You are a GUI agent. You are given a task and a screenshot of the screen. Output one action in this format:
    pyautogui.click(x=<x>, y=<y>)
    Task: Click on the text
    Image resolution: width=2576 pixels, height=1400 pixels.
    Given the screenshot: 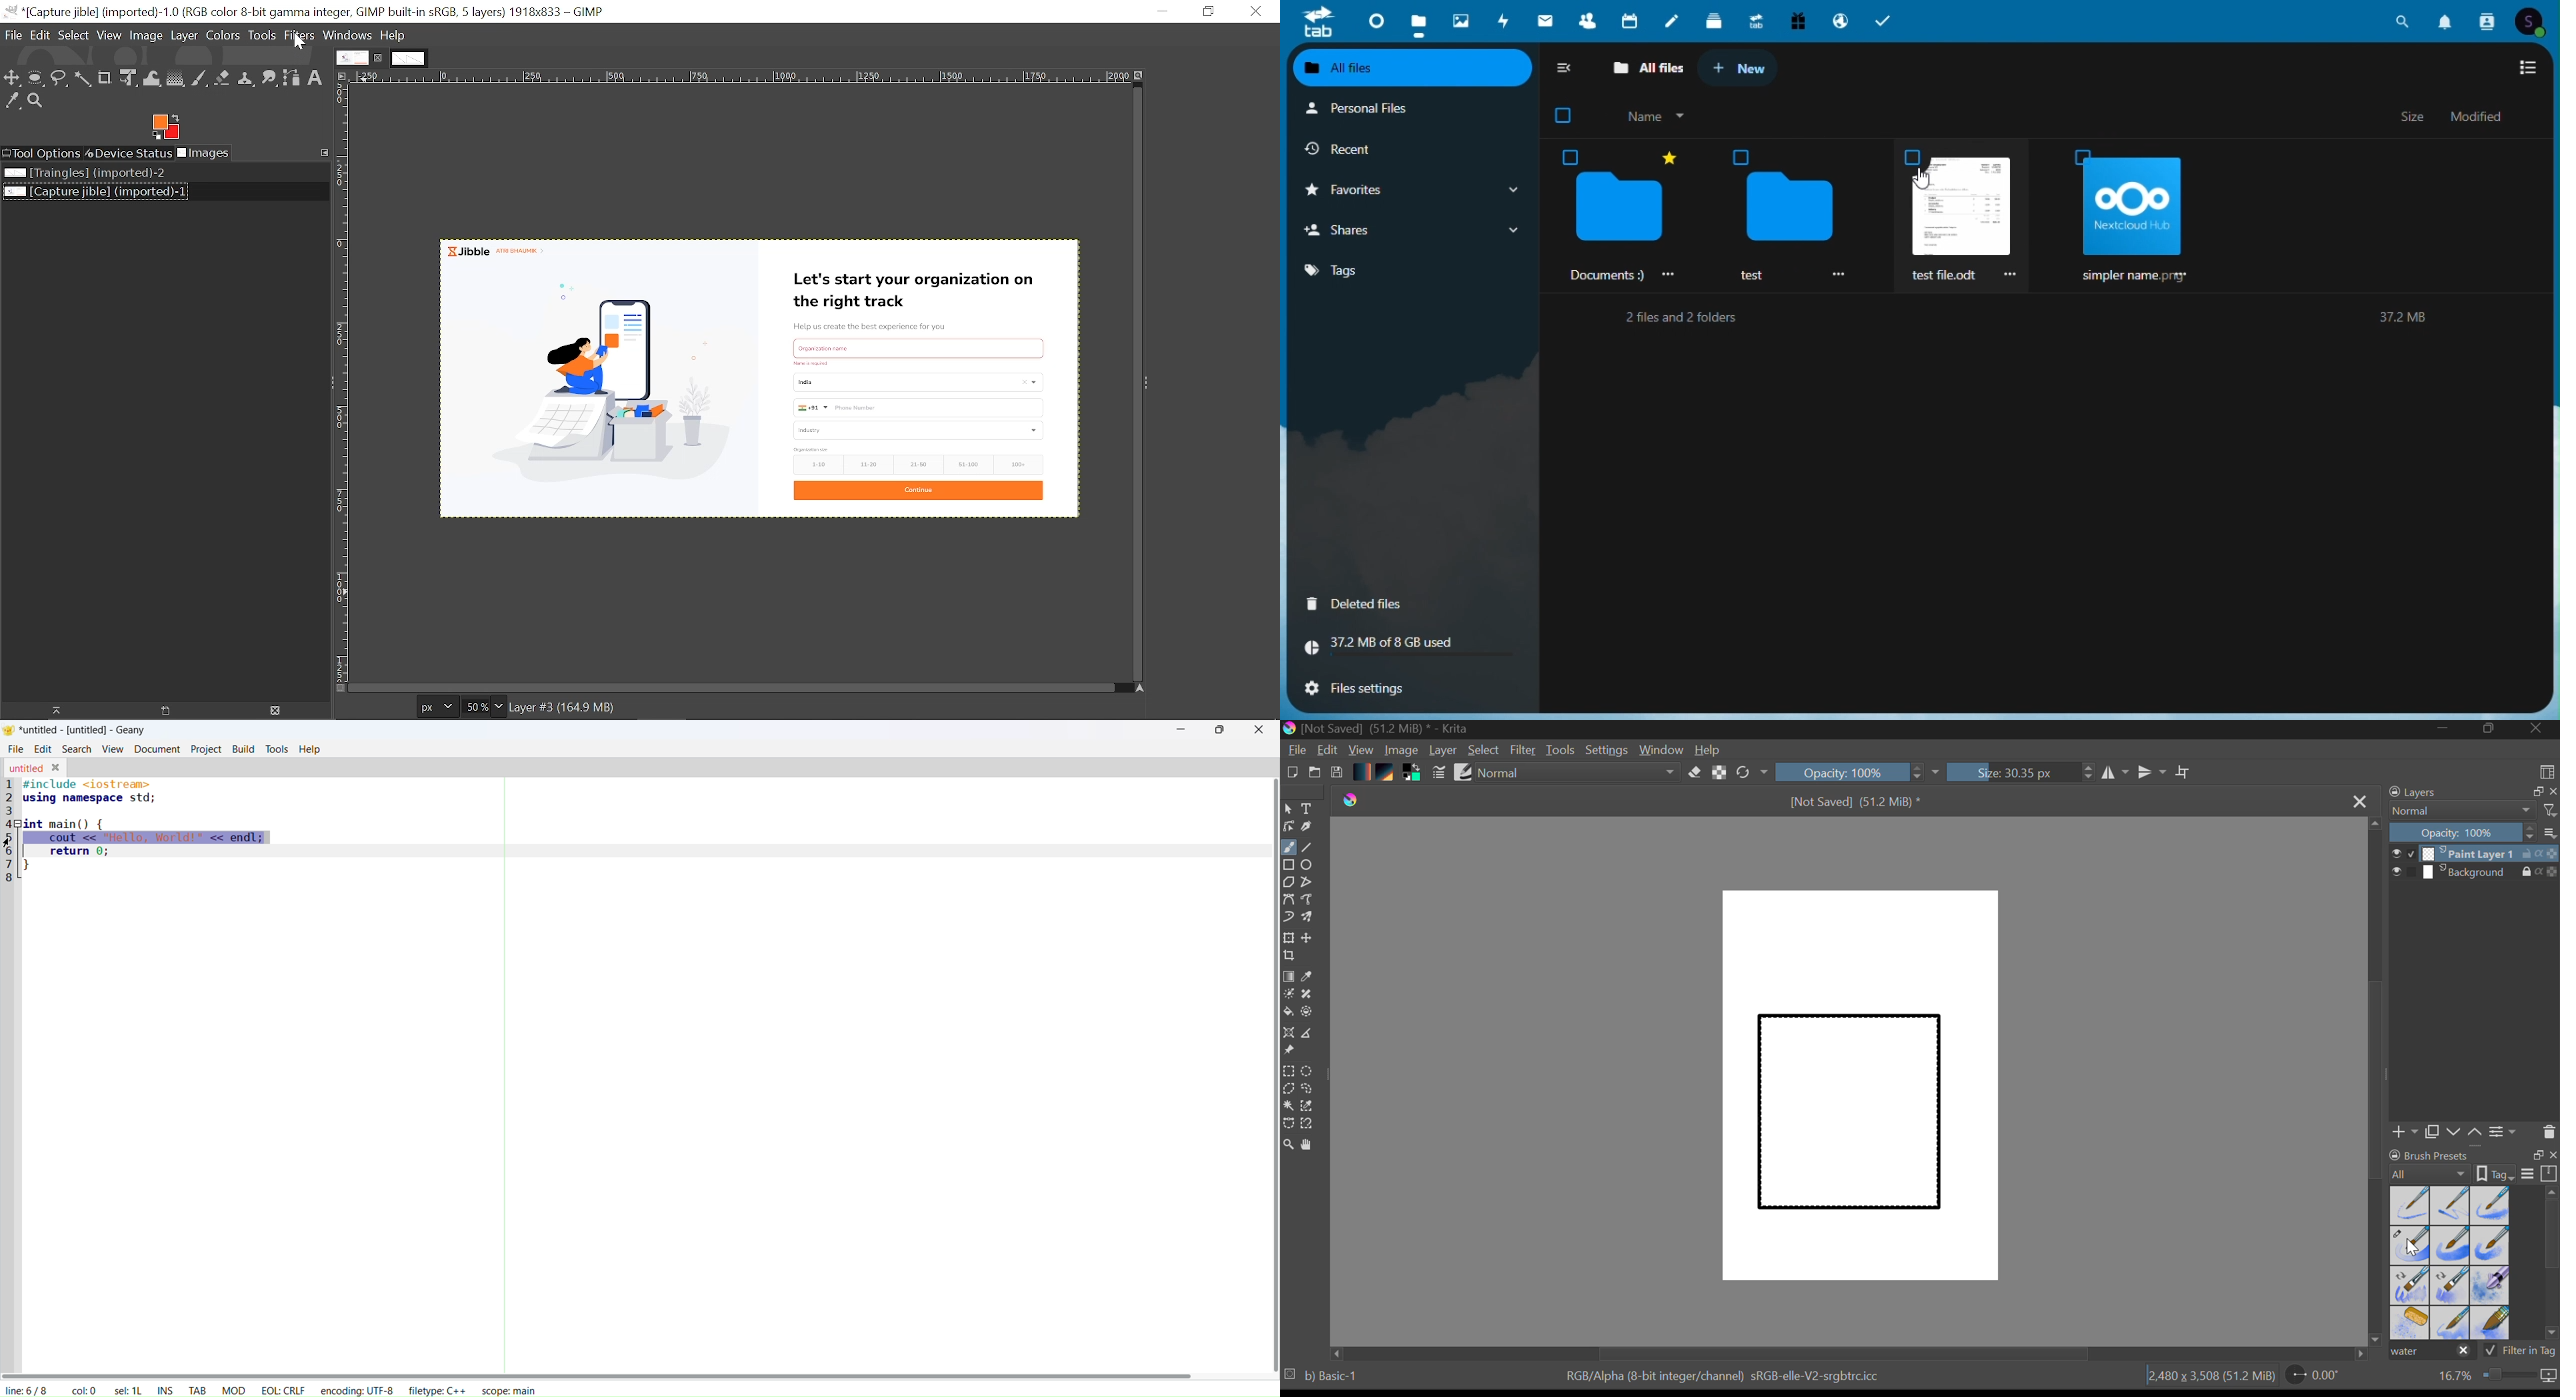 What is the action you would take?
    pyautogui.click(x=813, y=363)
    